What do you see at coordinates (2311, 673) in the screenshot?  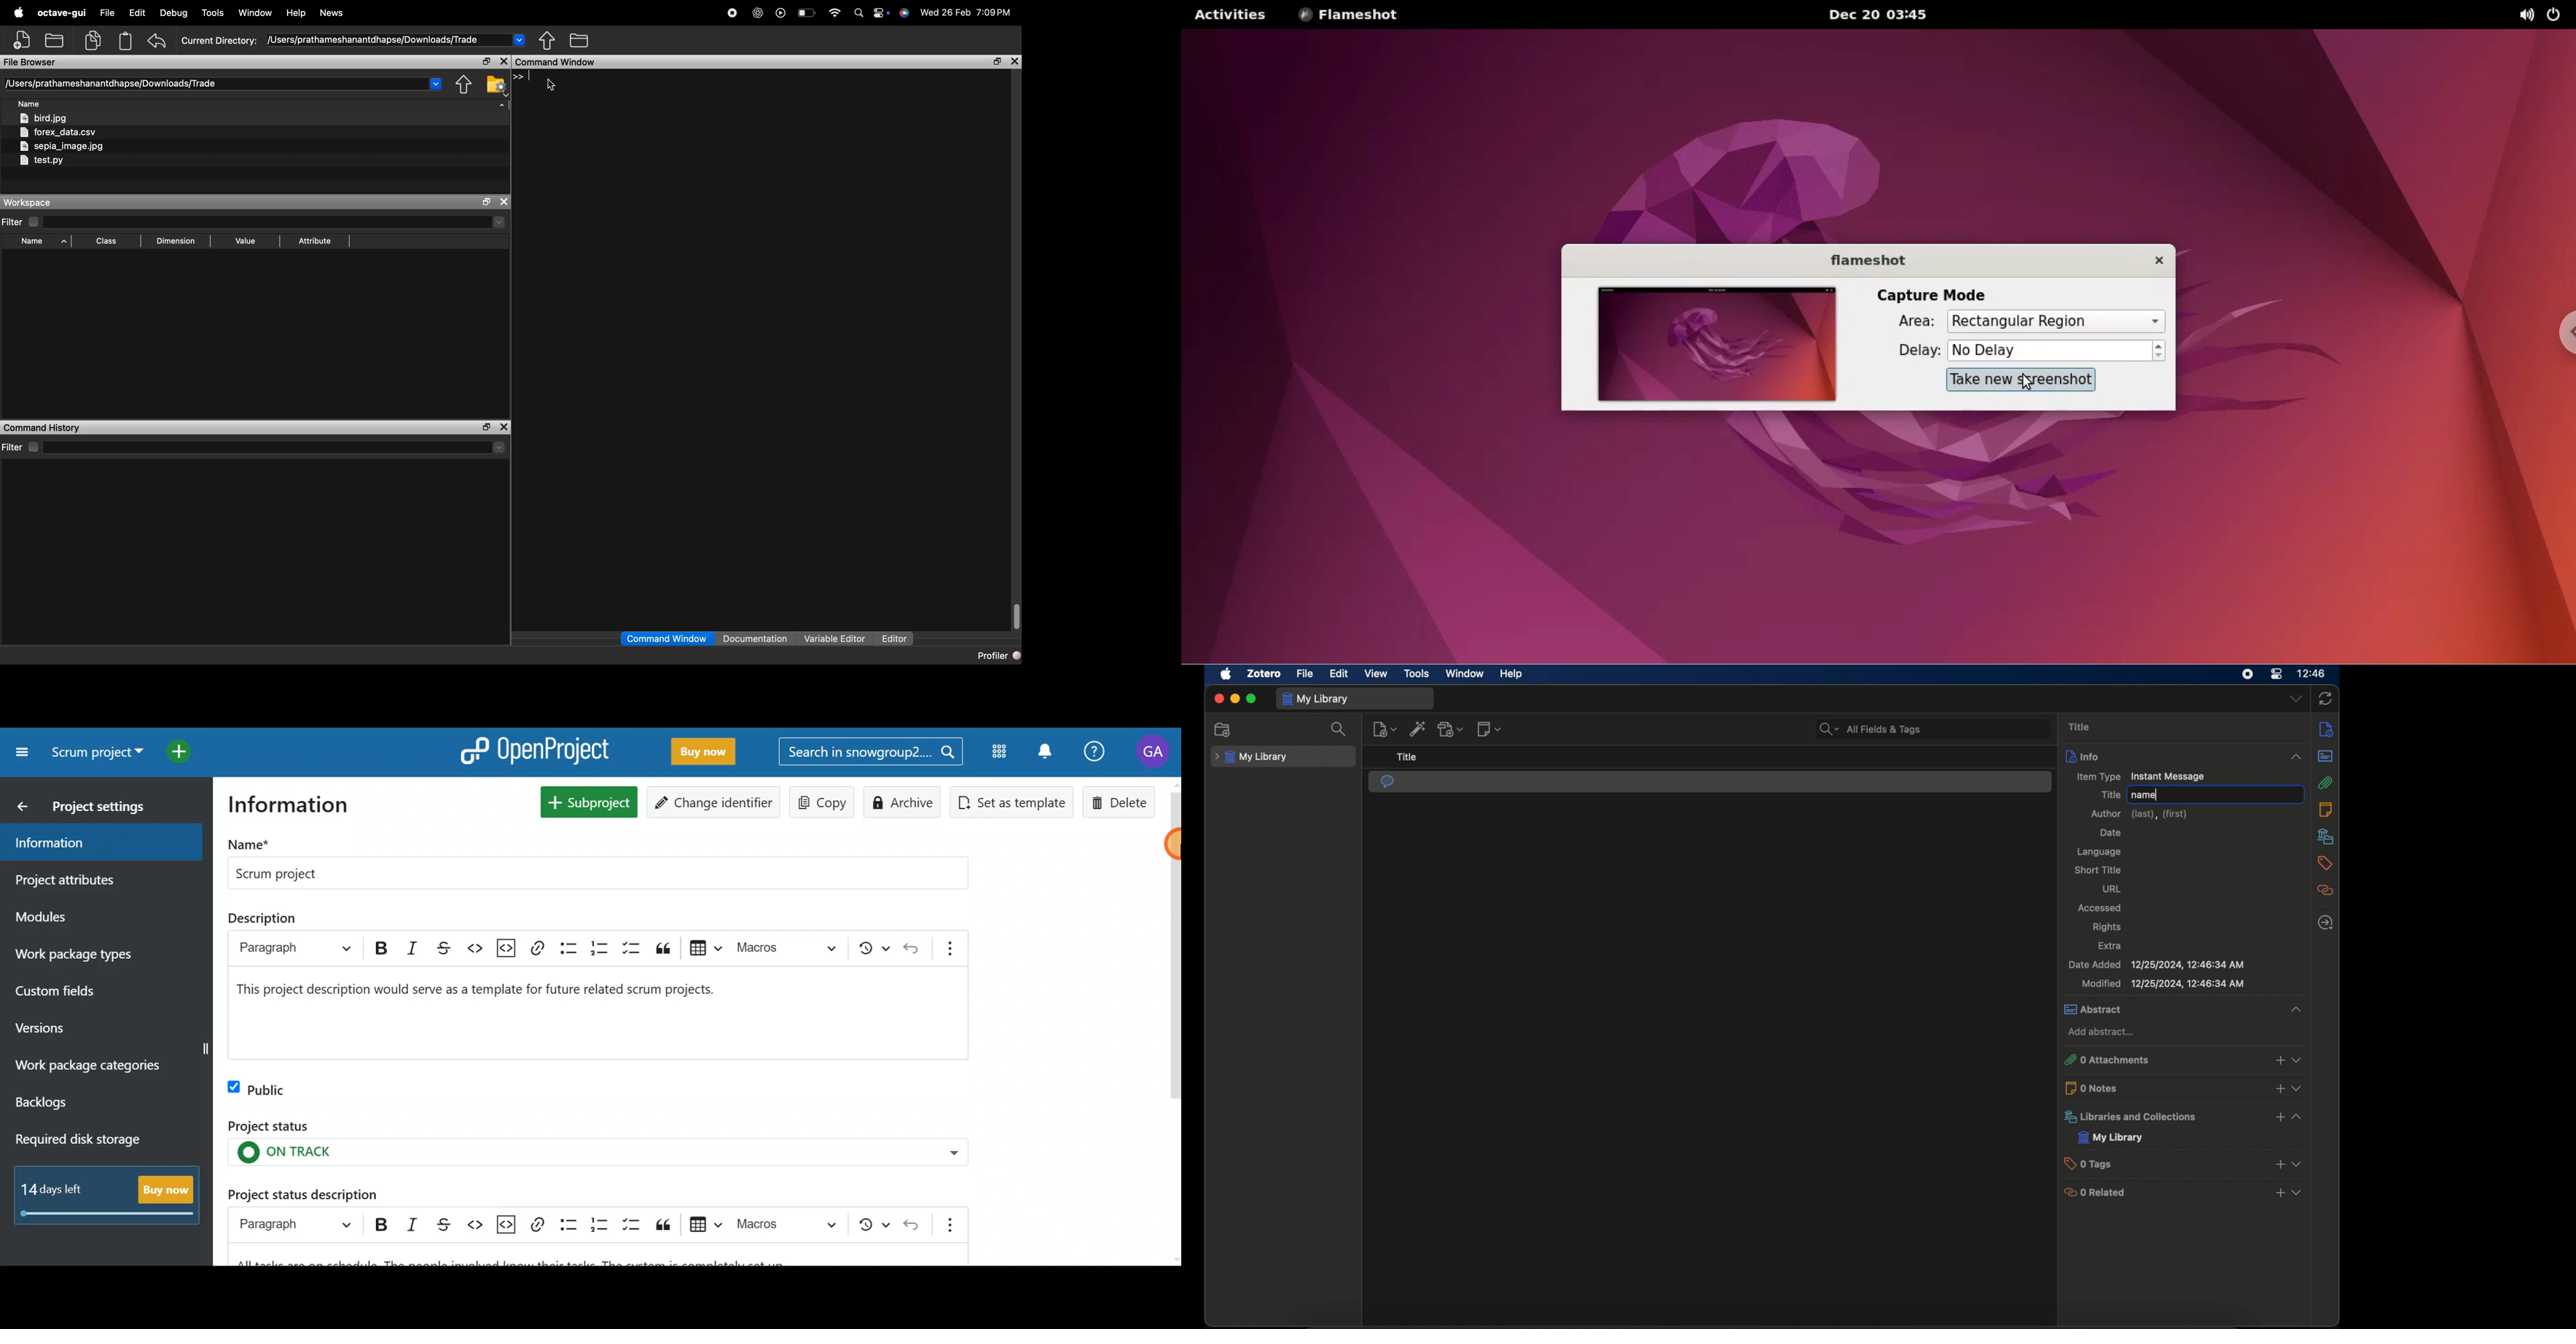 I see `time` at bounding box center [2311, 673].